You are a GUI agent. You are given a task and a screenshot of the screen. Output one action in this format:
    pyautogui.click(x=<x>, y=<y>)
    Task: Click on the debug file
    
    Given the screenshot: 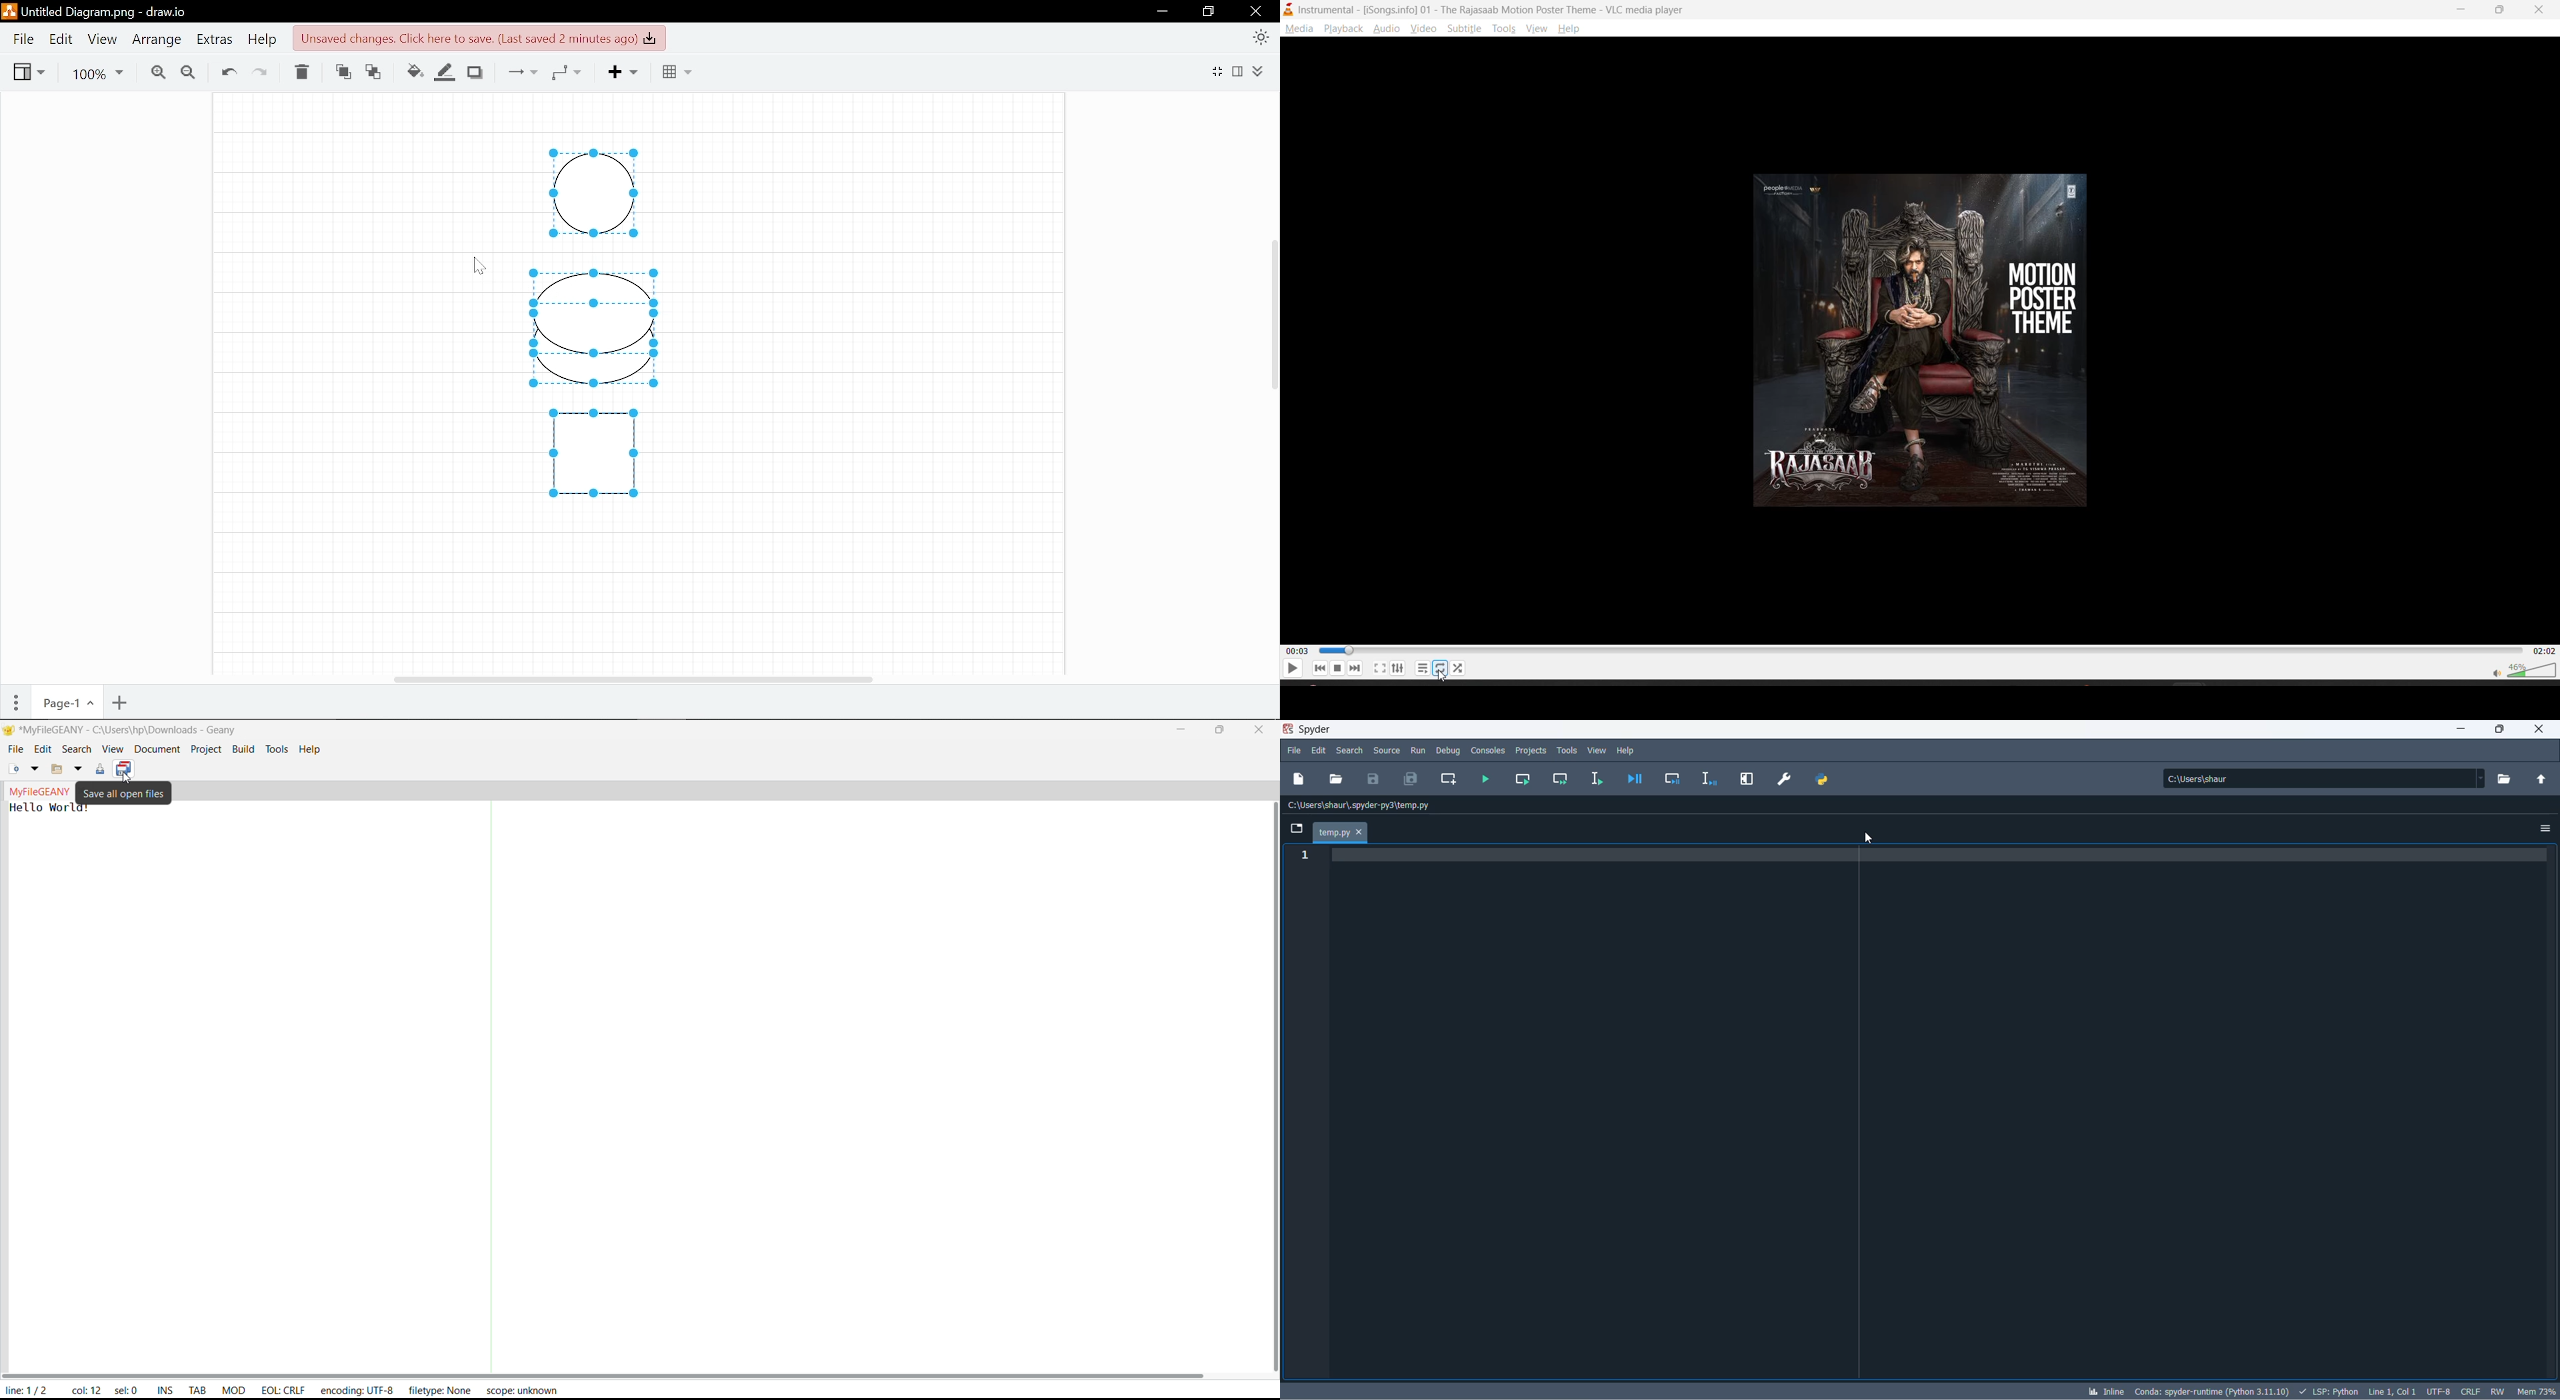 What is the action you would take?
    pyautogui.click(x=1635, y=780)
    